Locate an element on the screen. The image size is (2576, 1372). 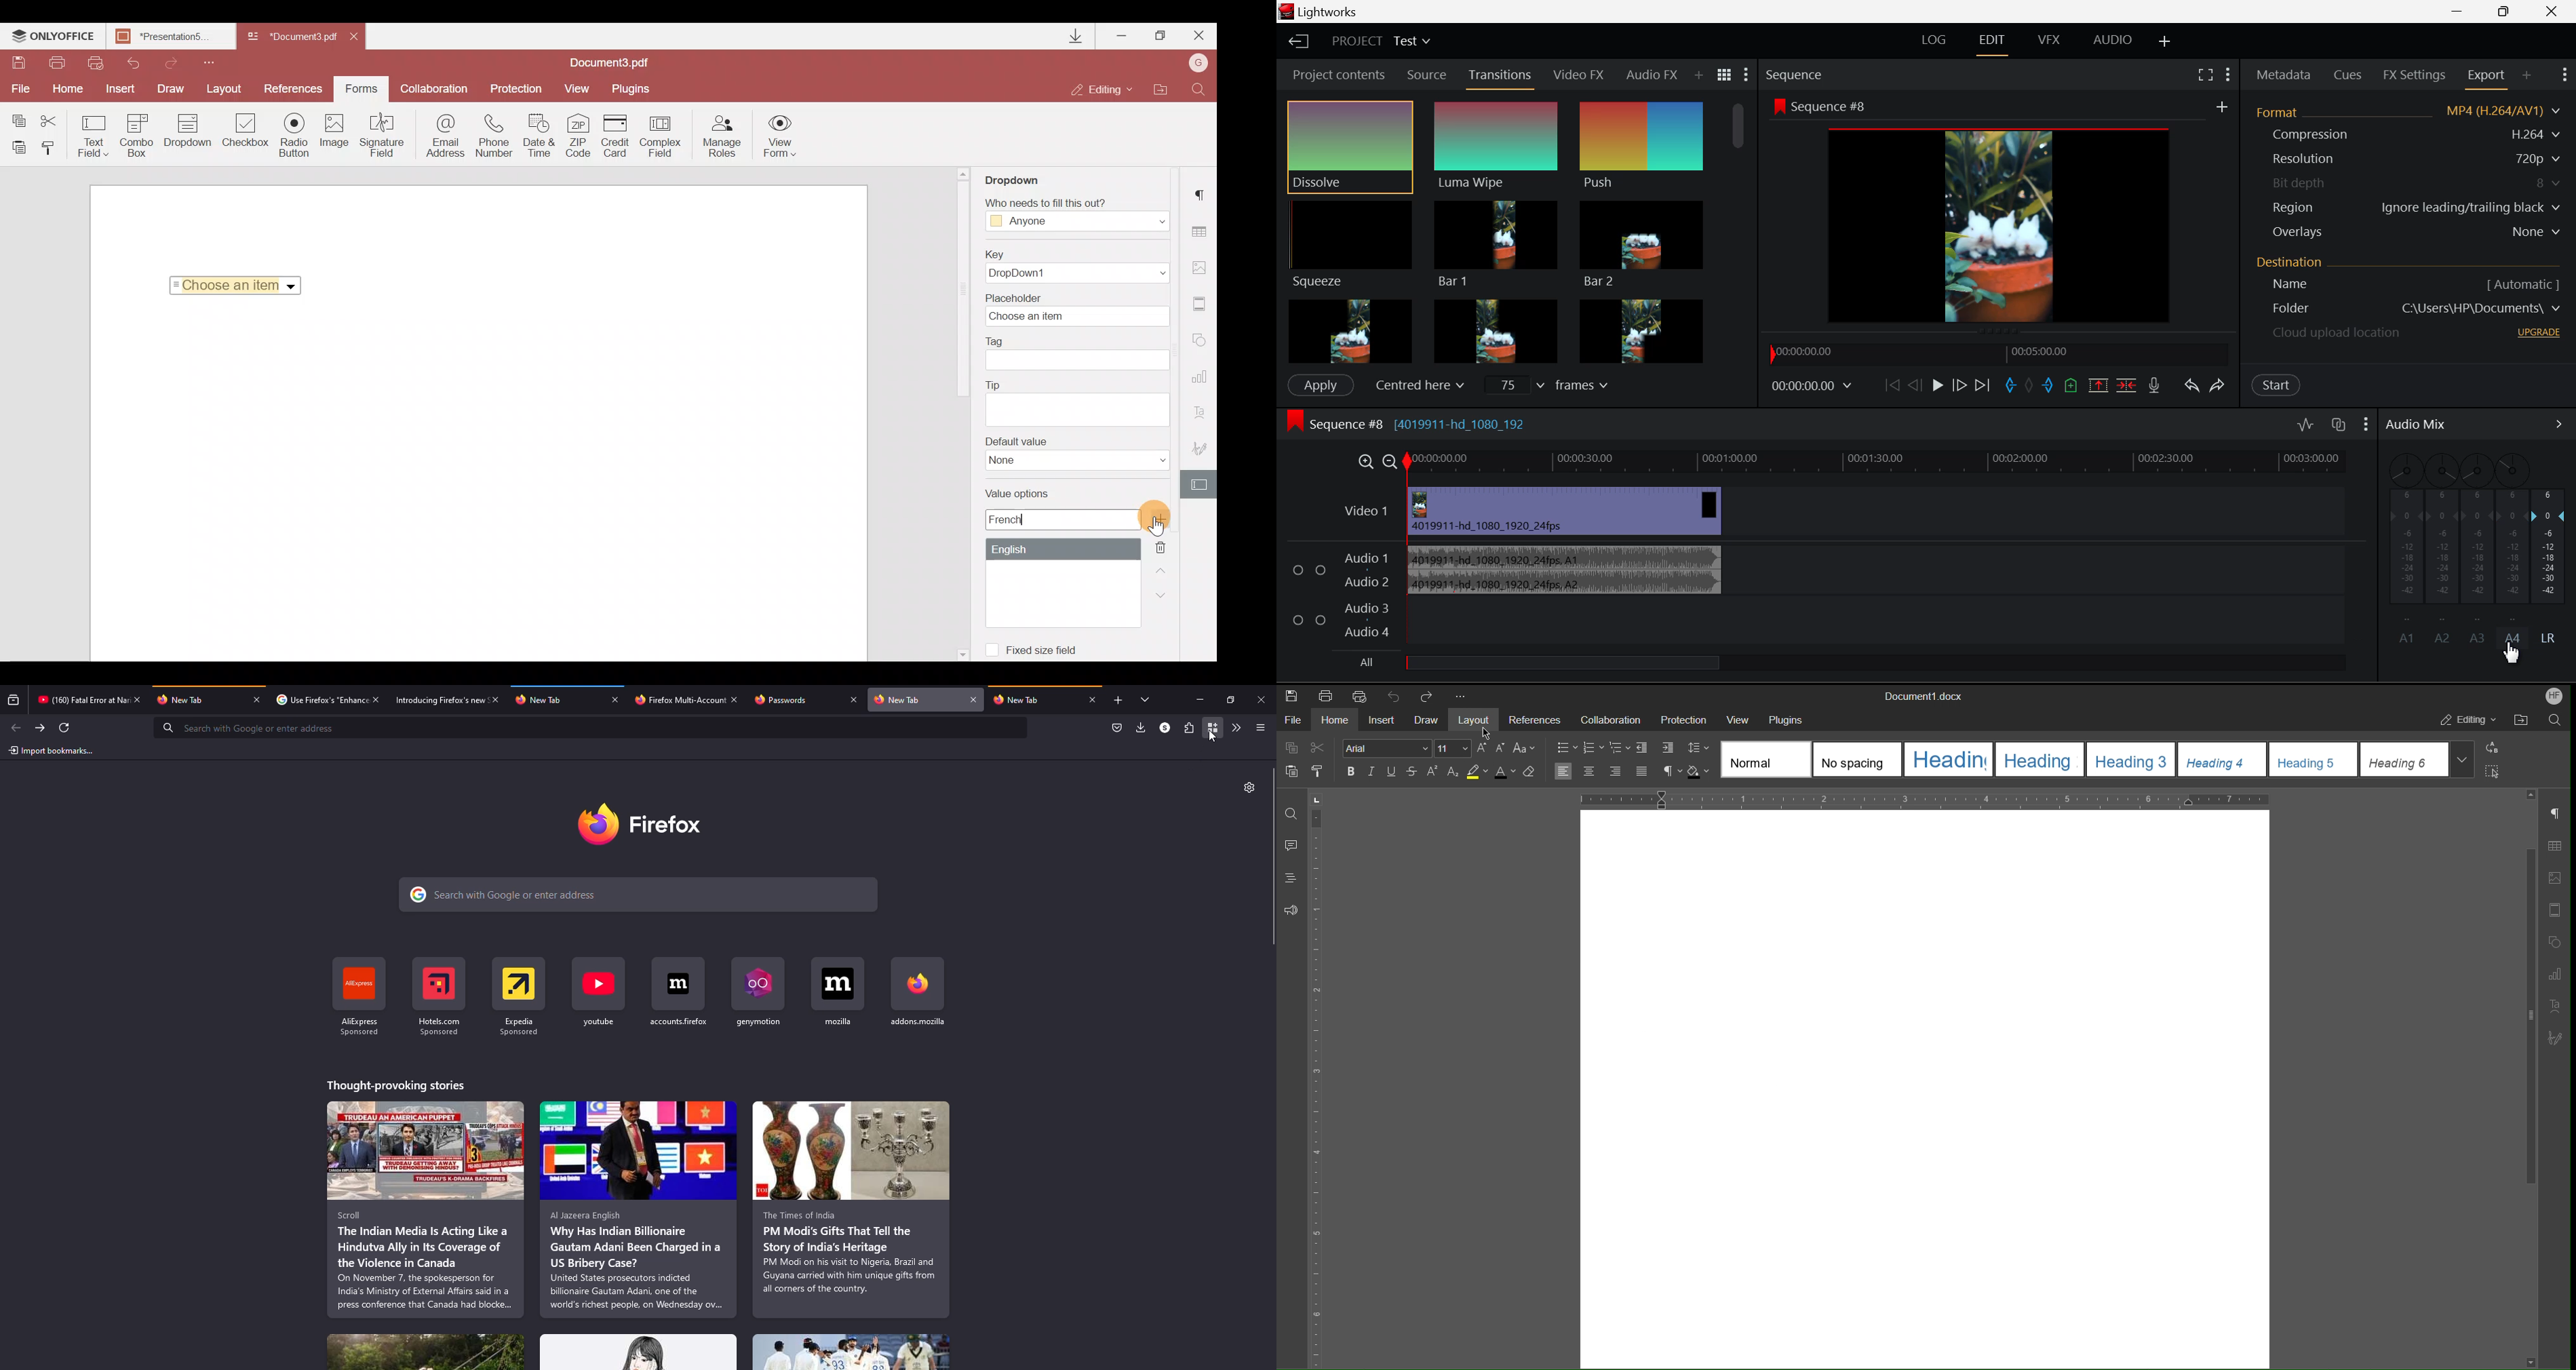
Audio FX is located at coordinates (1653, 76).